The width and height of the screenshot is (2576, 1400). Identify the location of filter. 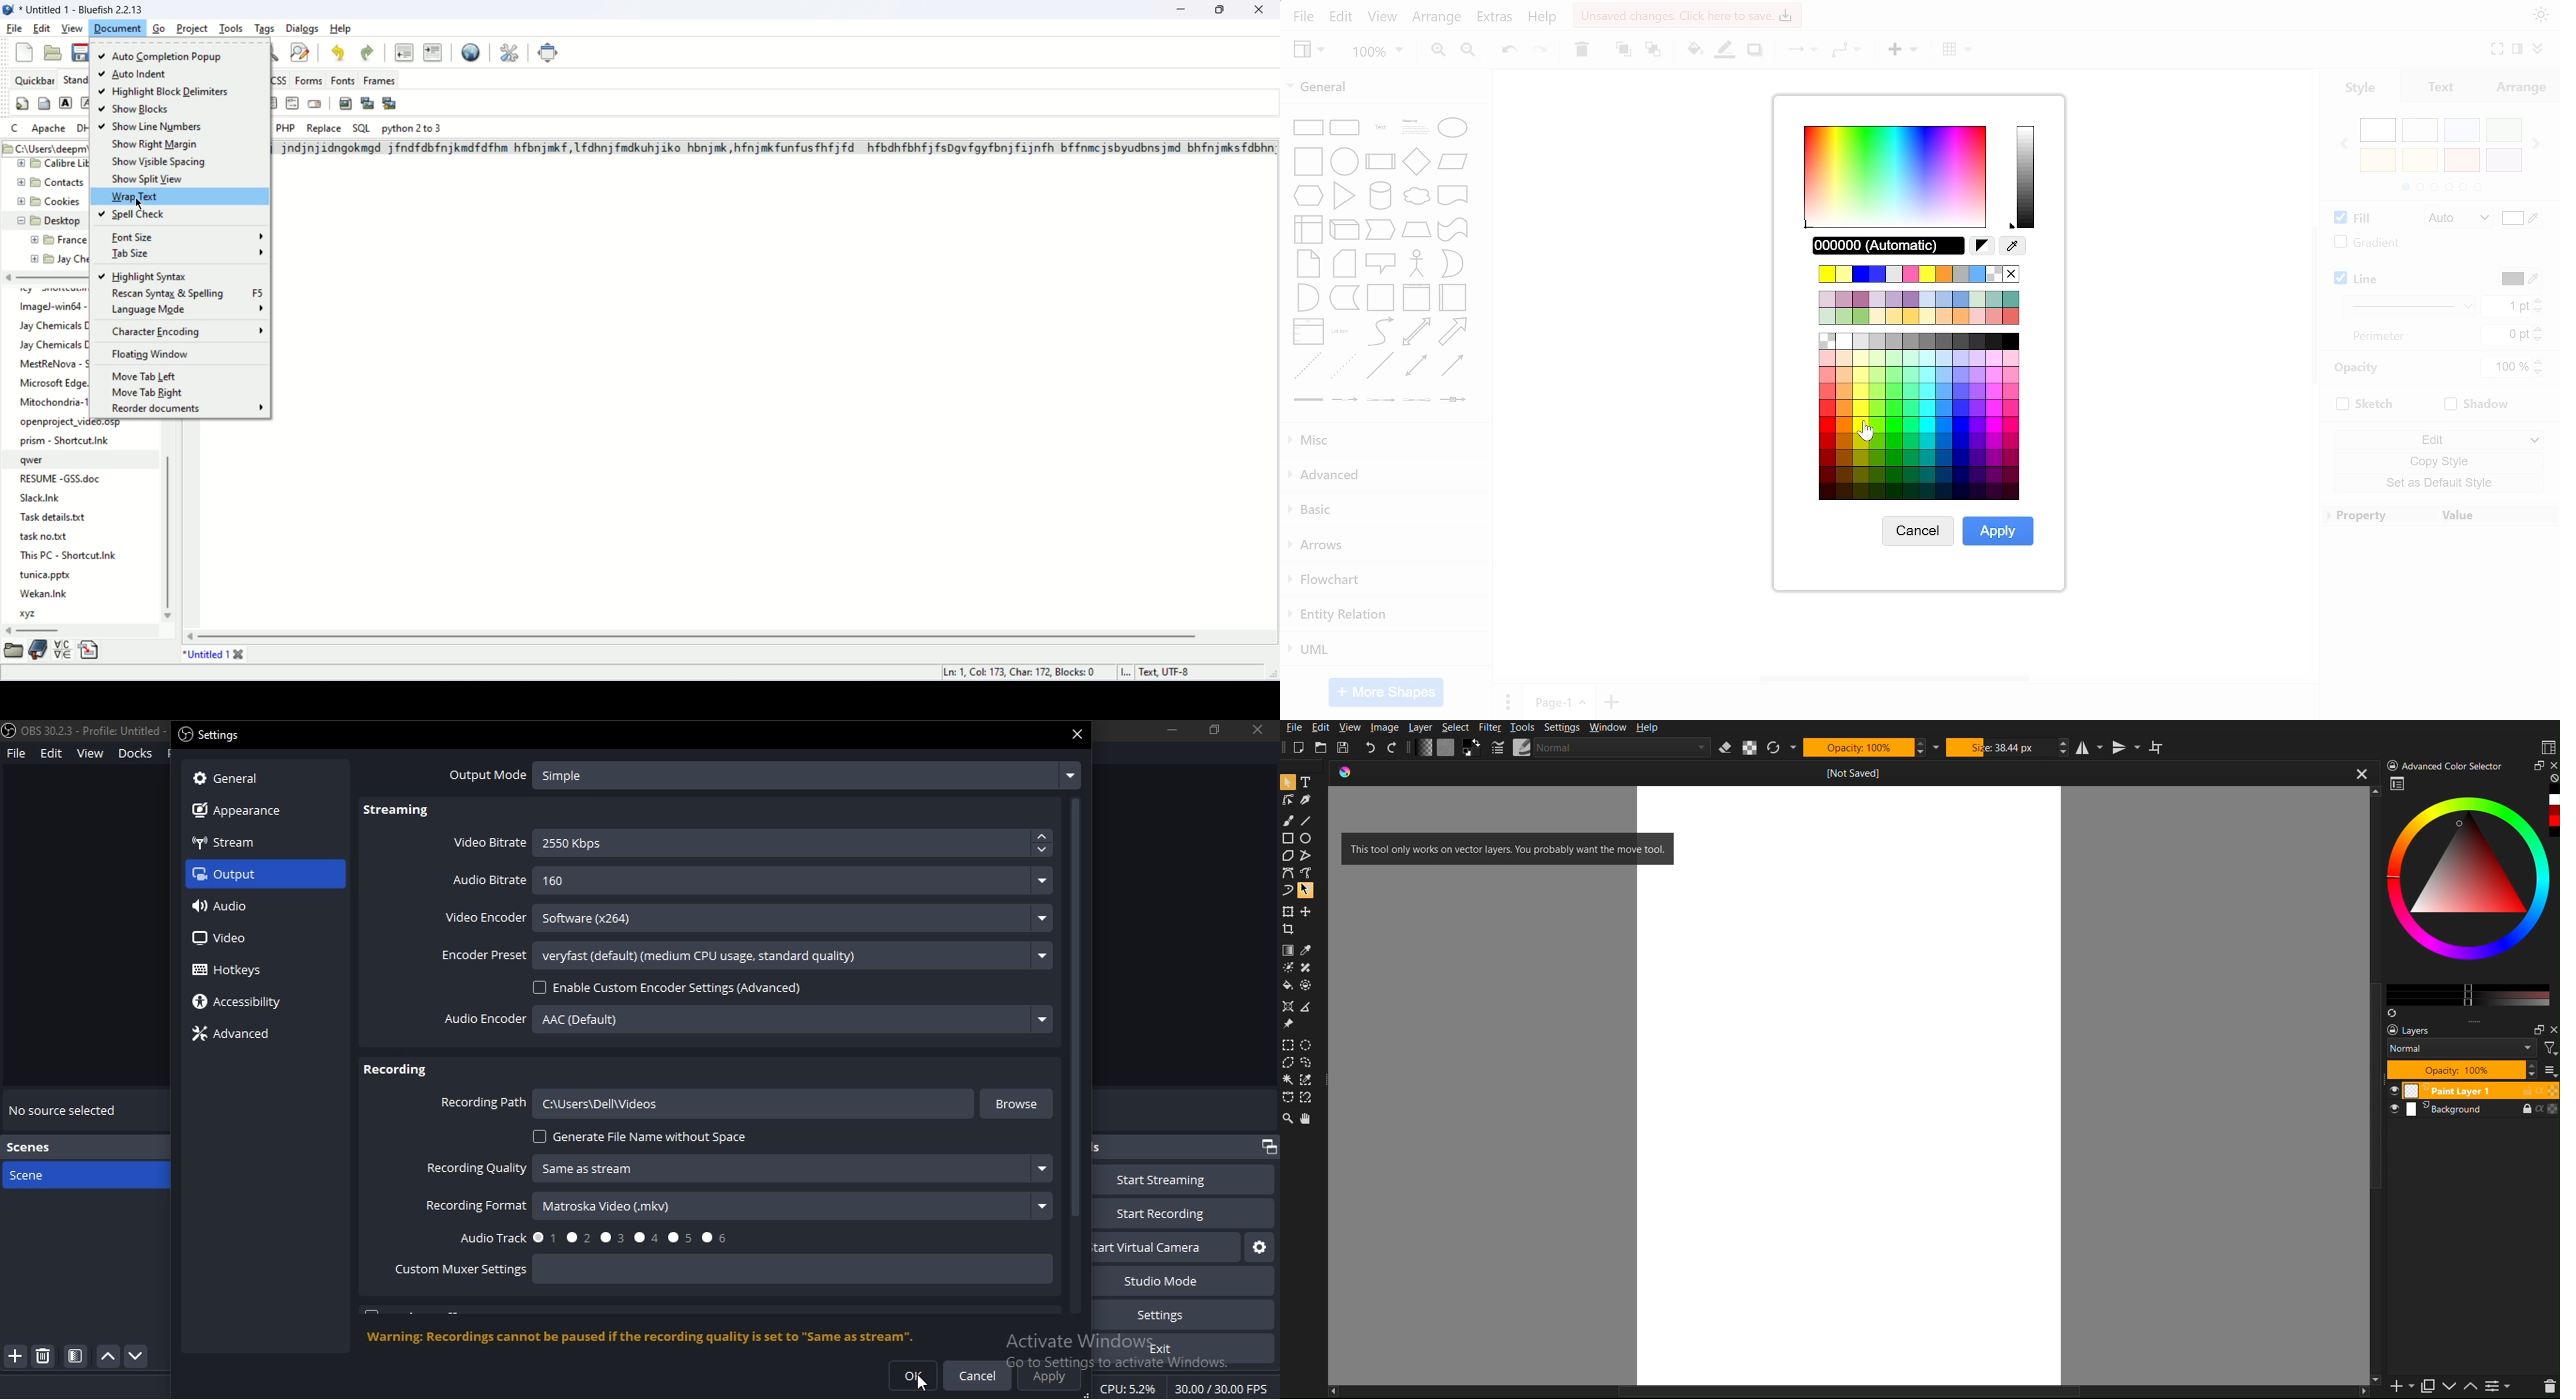
(2549, 1048).